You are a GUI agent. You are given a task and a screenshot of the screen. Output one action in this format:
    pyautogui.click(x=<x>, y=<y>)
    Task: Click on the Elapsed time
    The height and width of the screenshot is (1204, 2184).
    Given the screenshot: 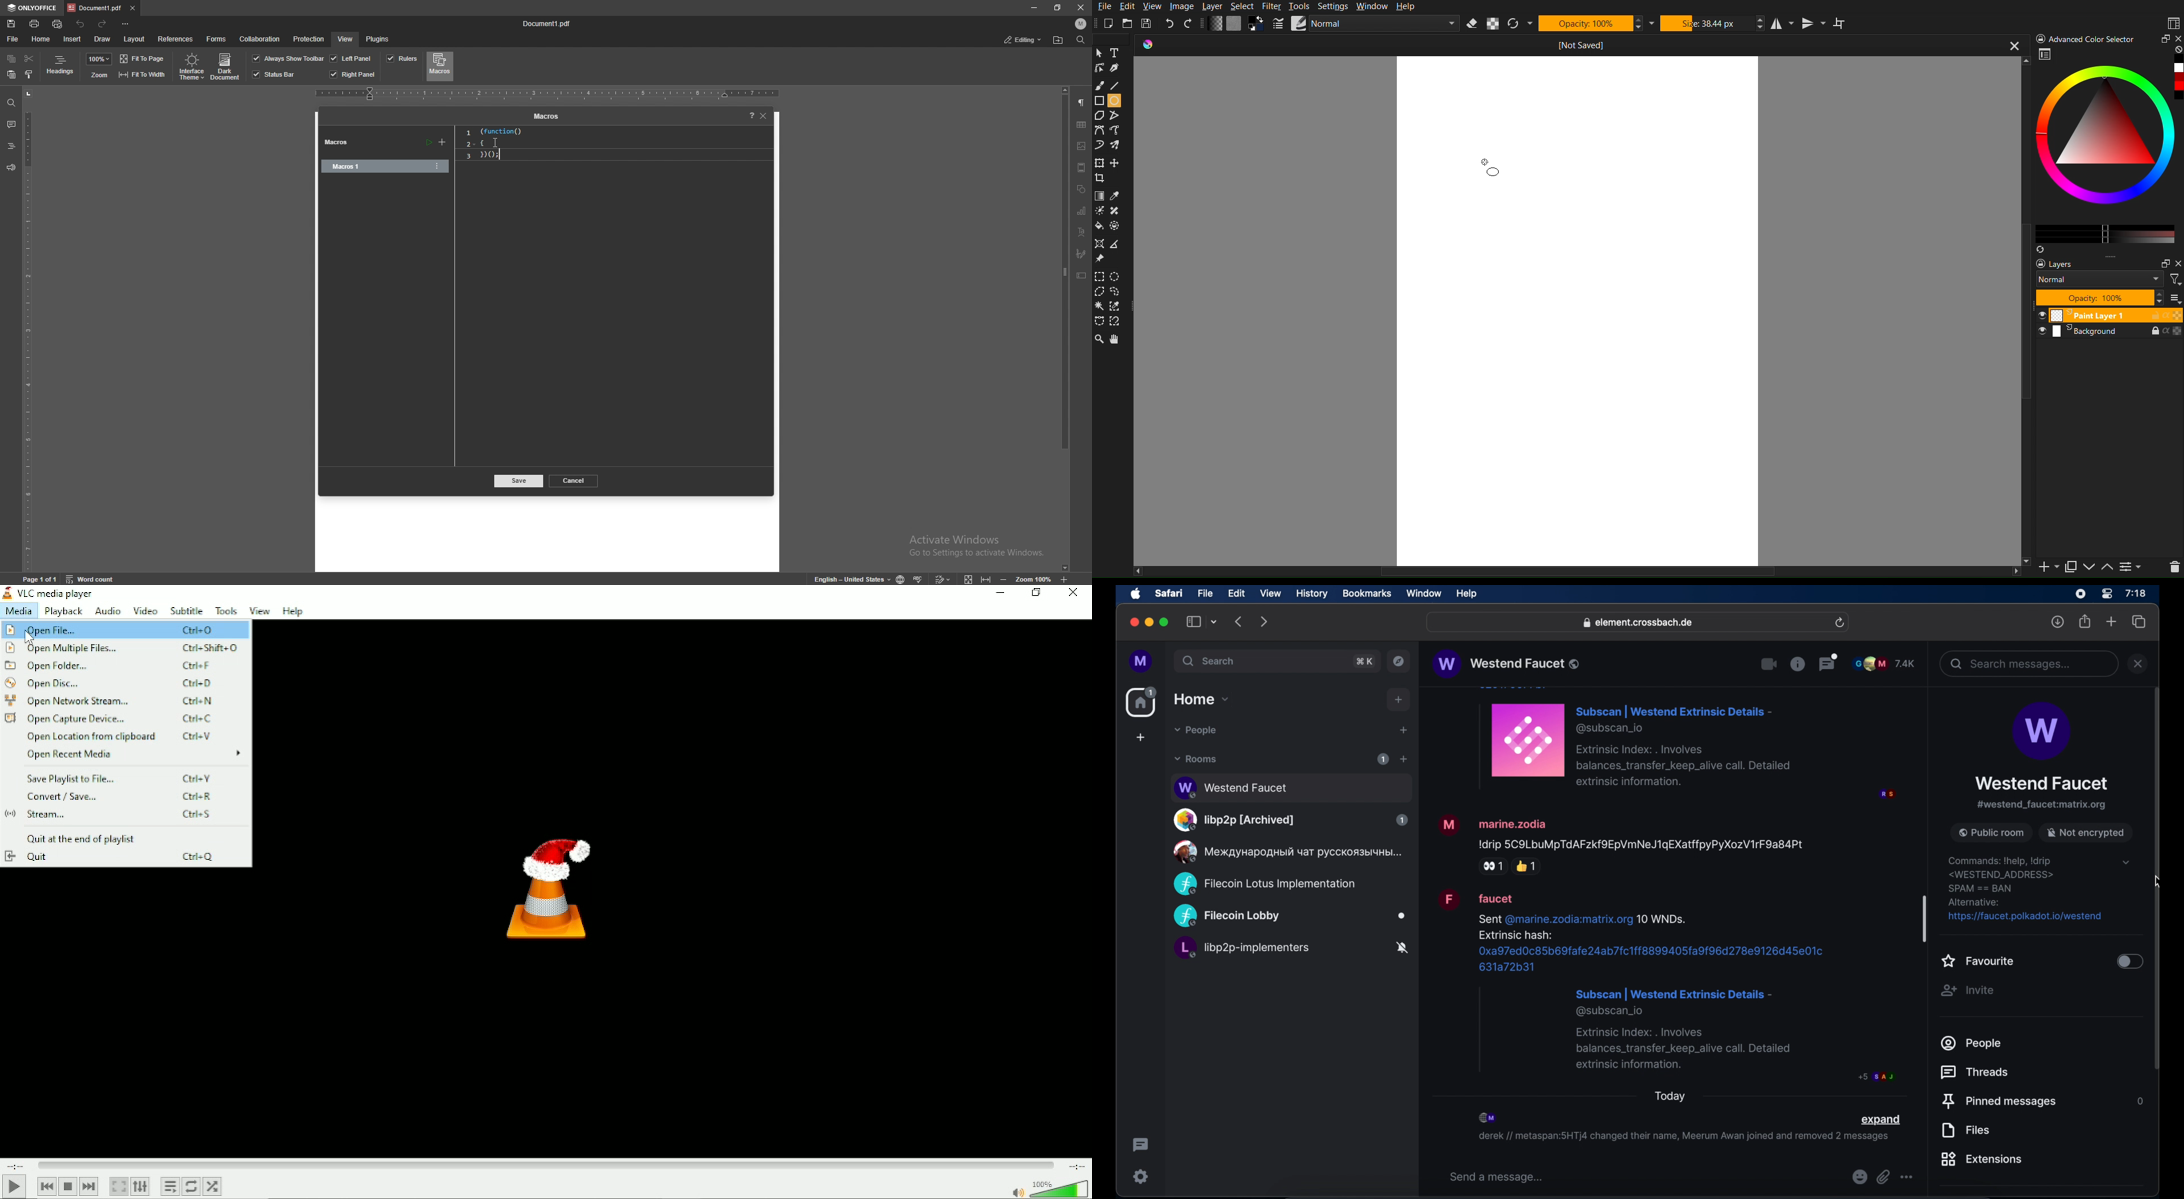 What is the action you would take?
    pyautogui.click(x=15, y=1165)
    